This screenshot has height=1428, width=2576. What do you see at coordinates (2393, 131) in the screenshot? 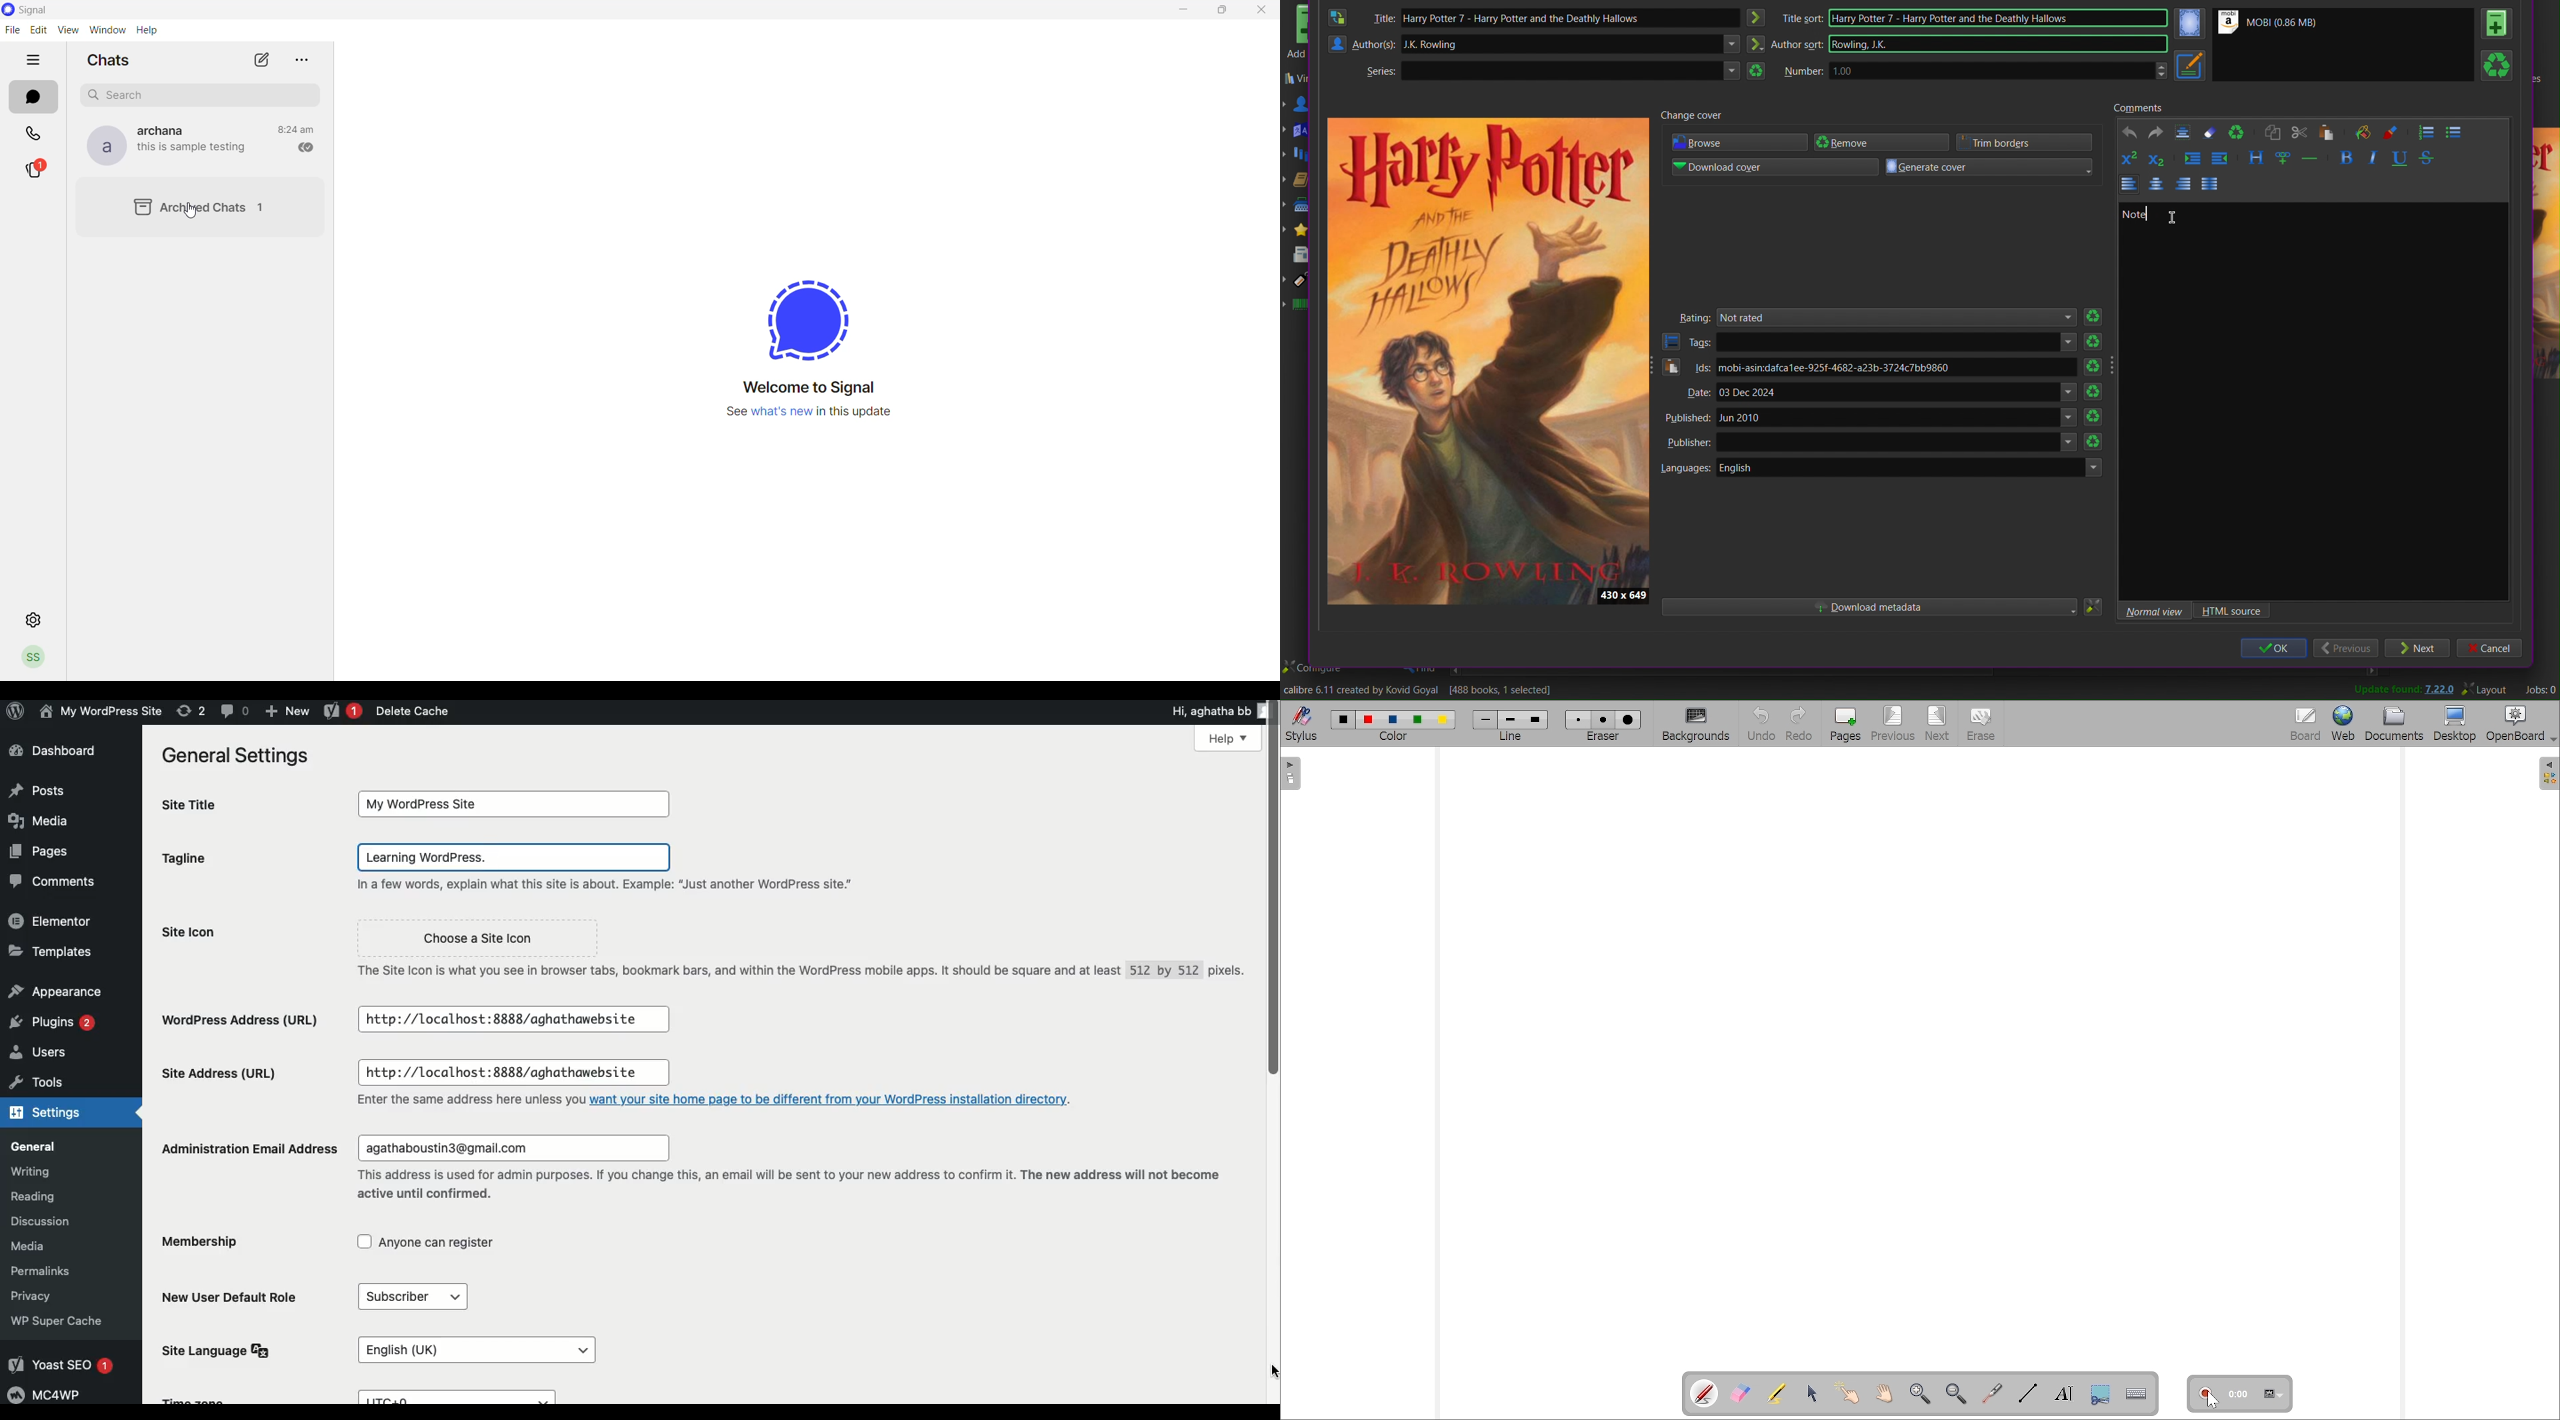
I see `Foreground color` at bounding box center [2393, 131].